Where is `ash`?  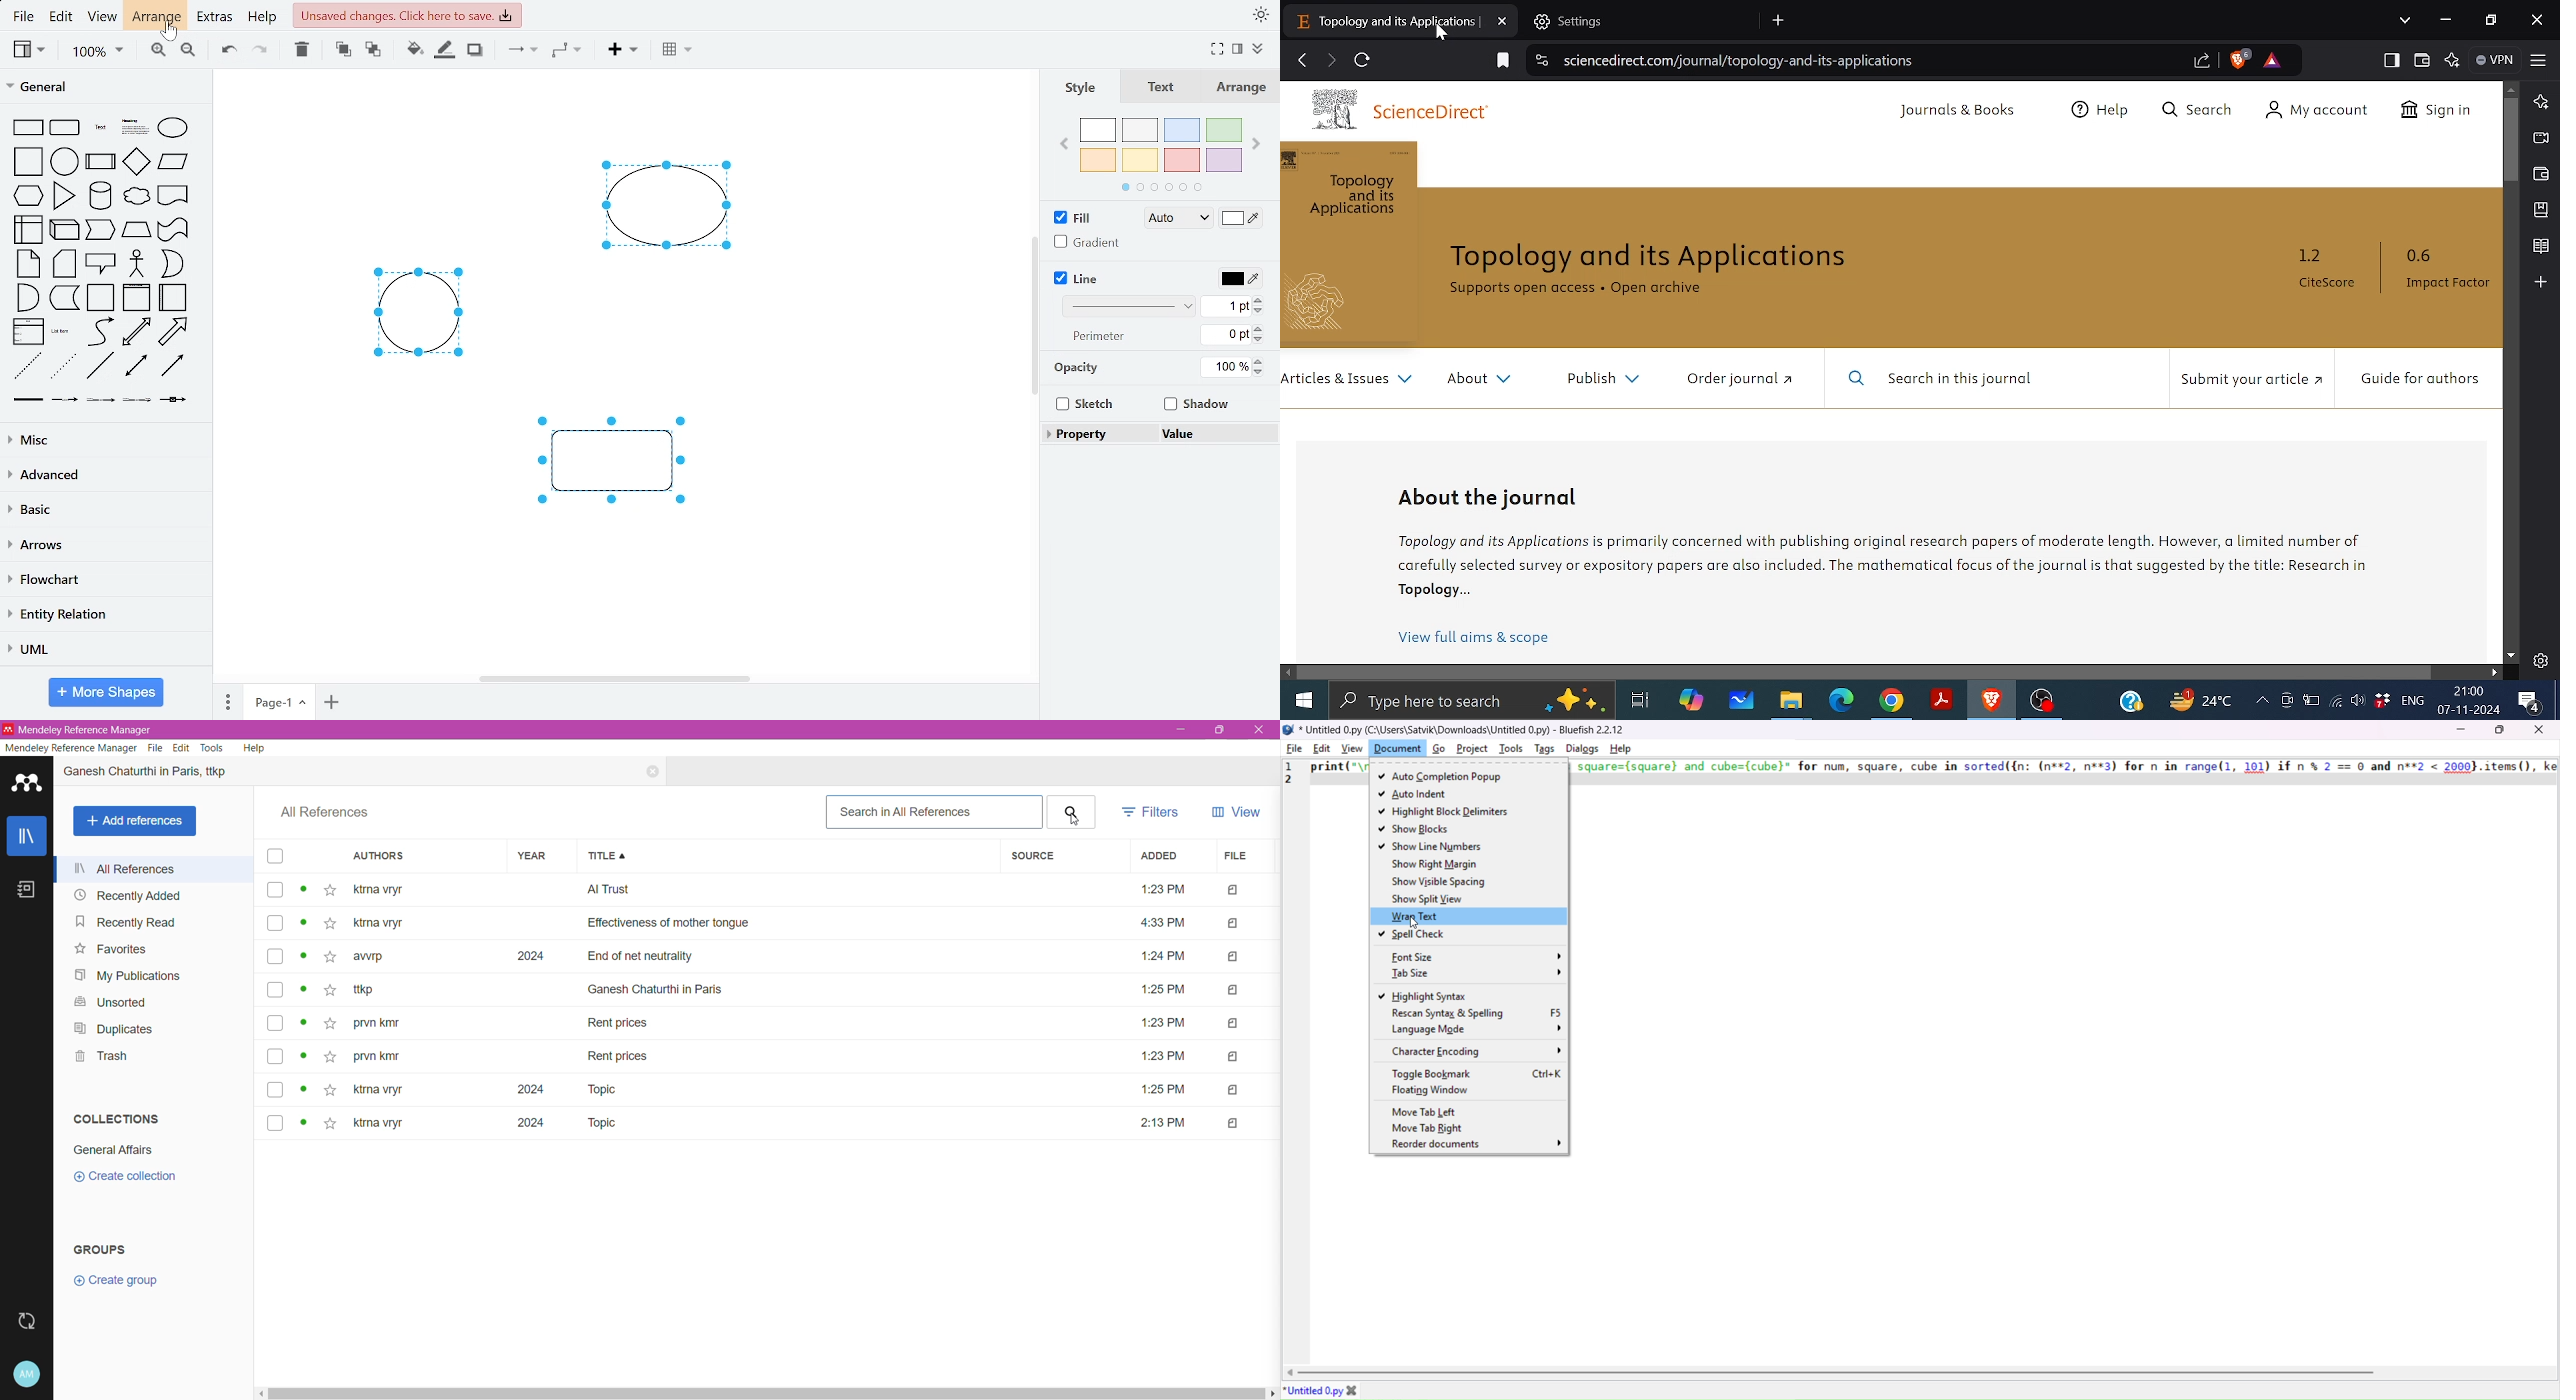 ash is located at coordinates (1140, 129).